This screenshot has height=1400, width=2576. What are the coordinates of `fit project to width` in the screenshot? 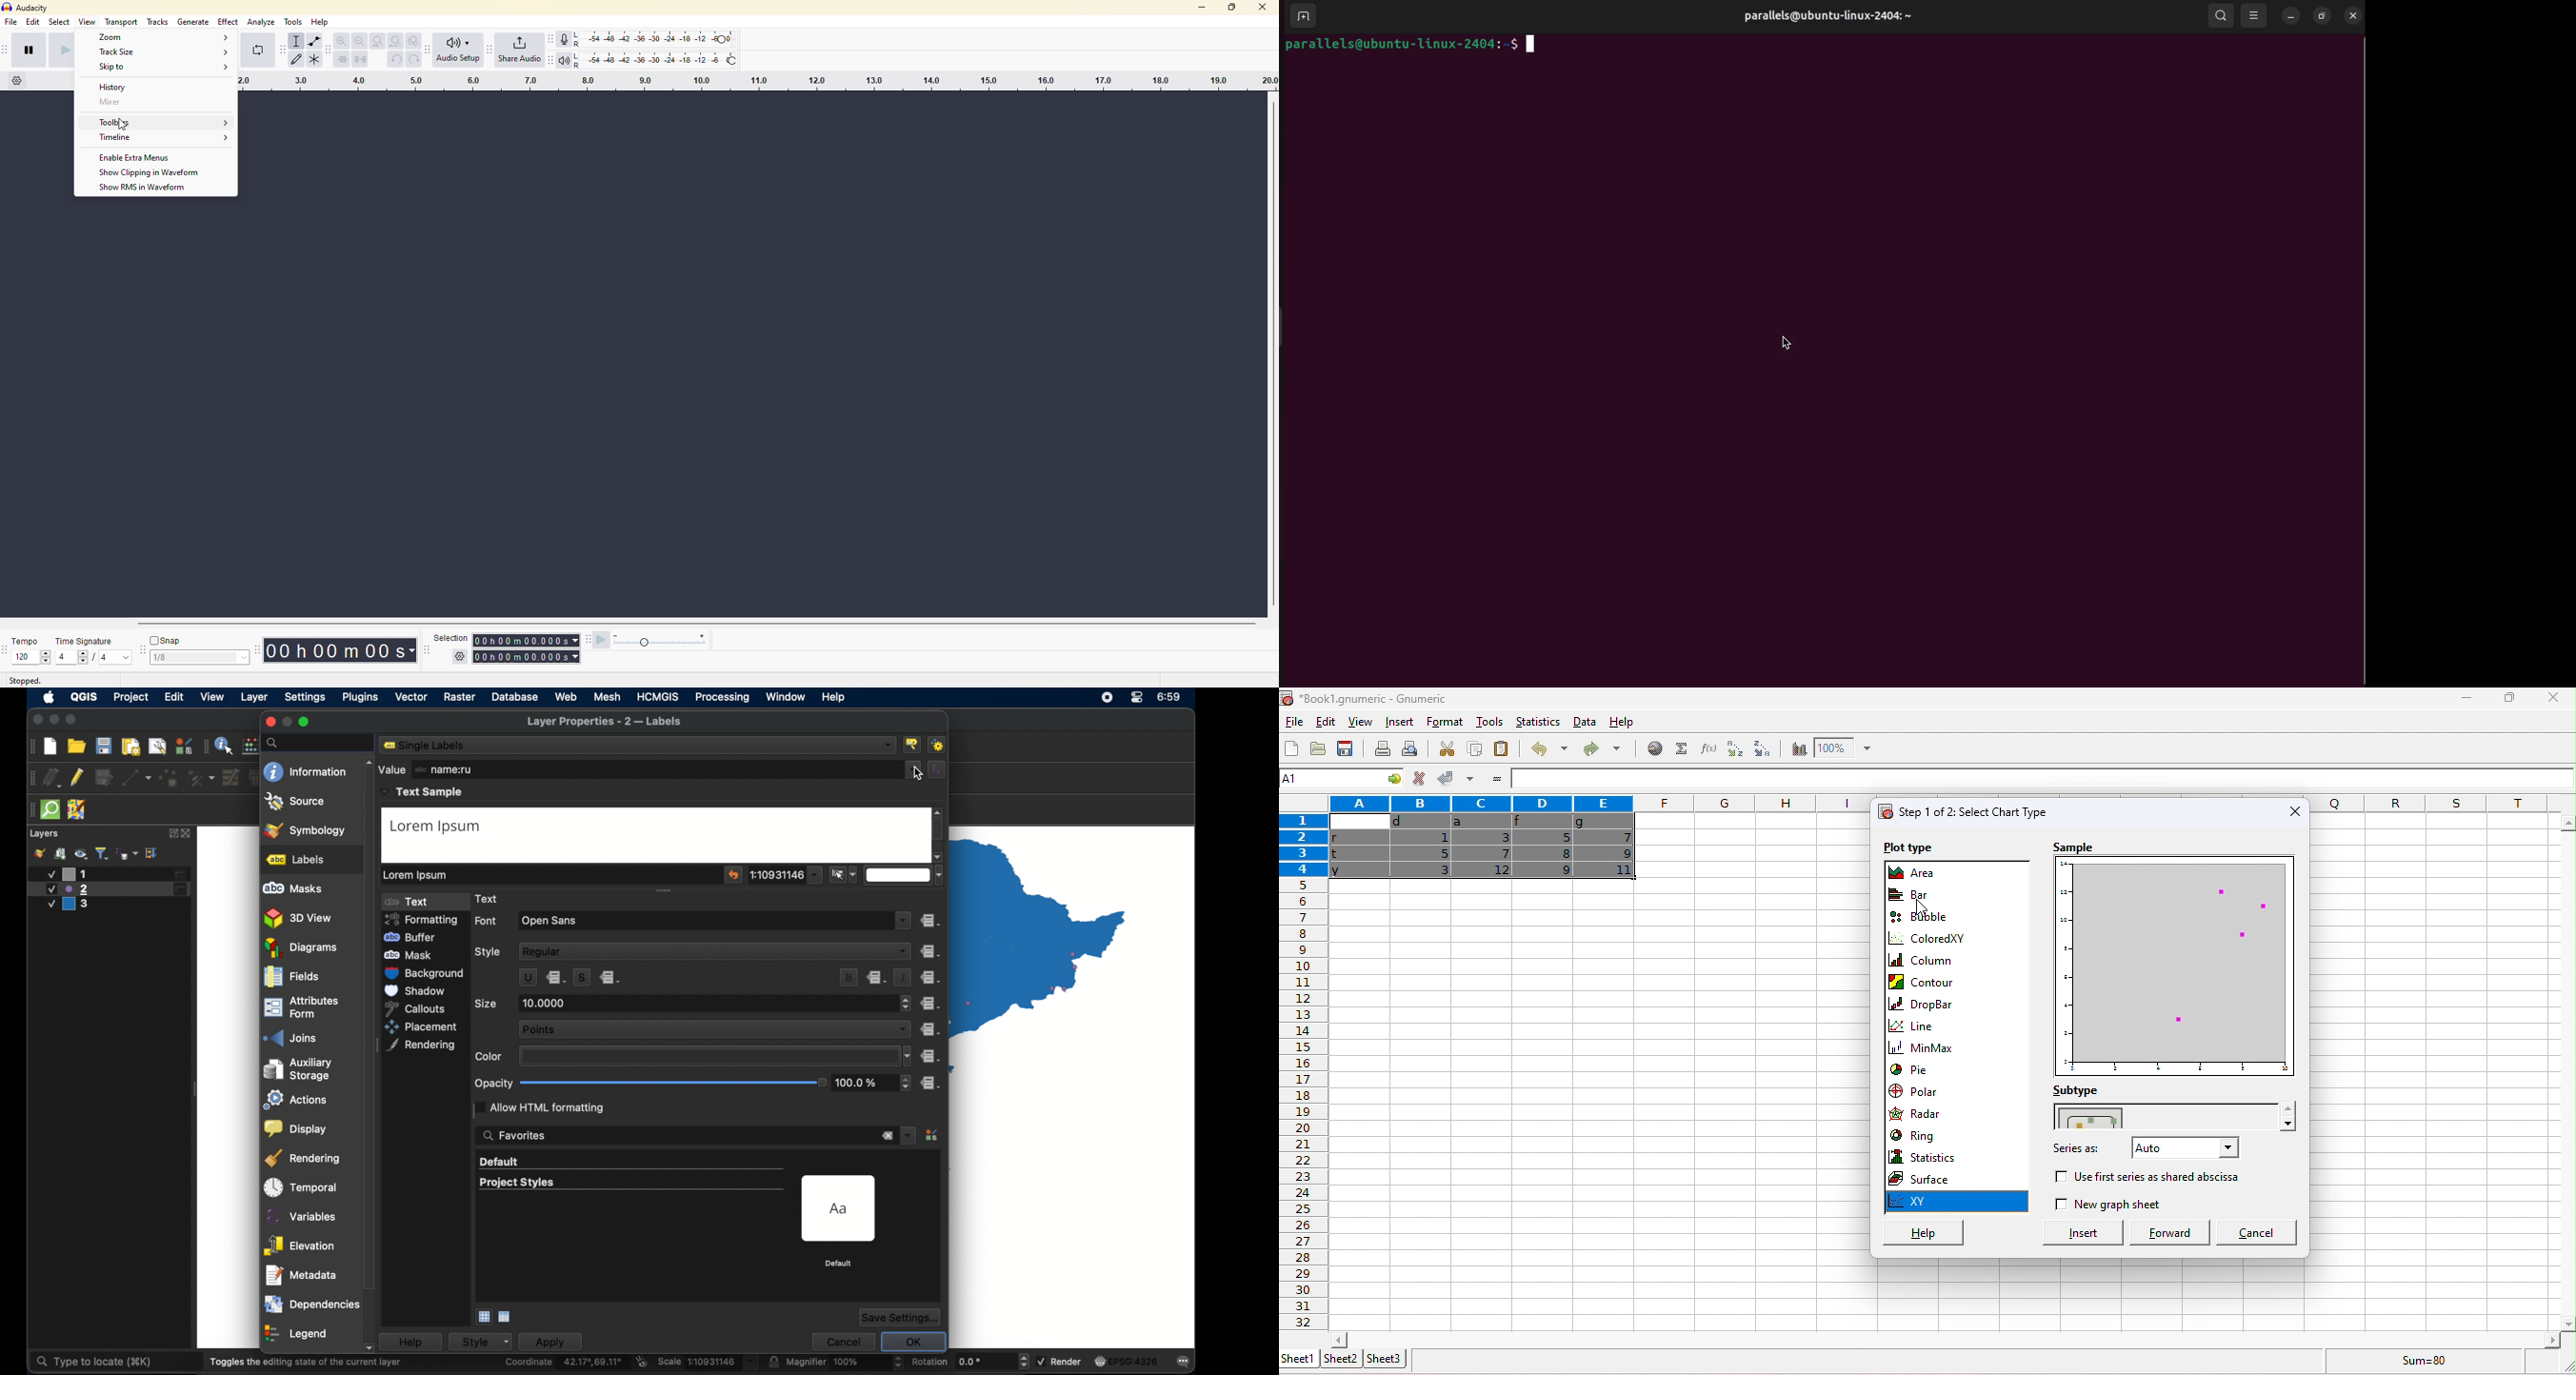 It's located at (395, 41).